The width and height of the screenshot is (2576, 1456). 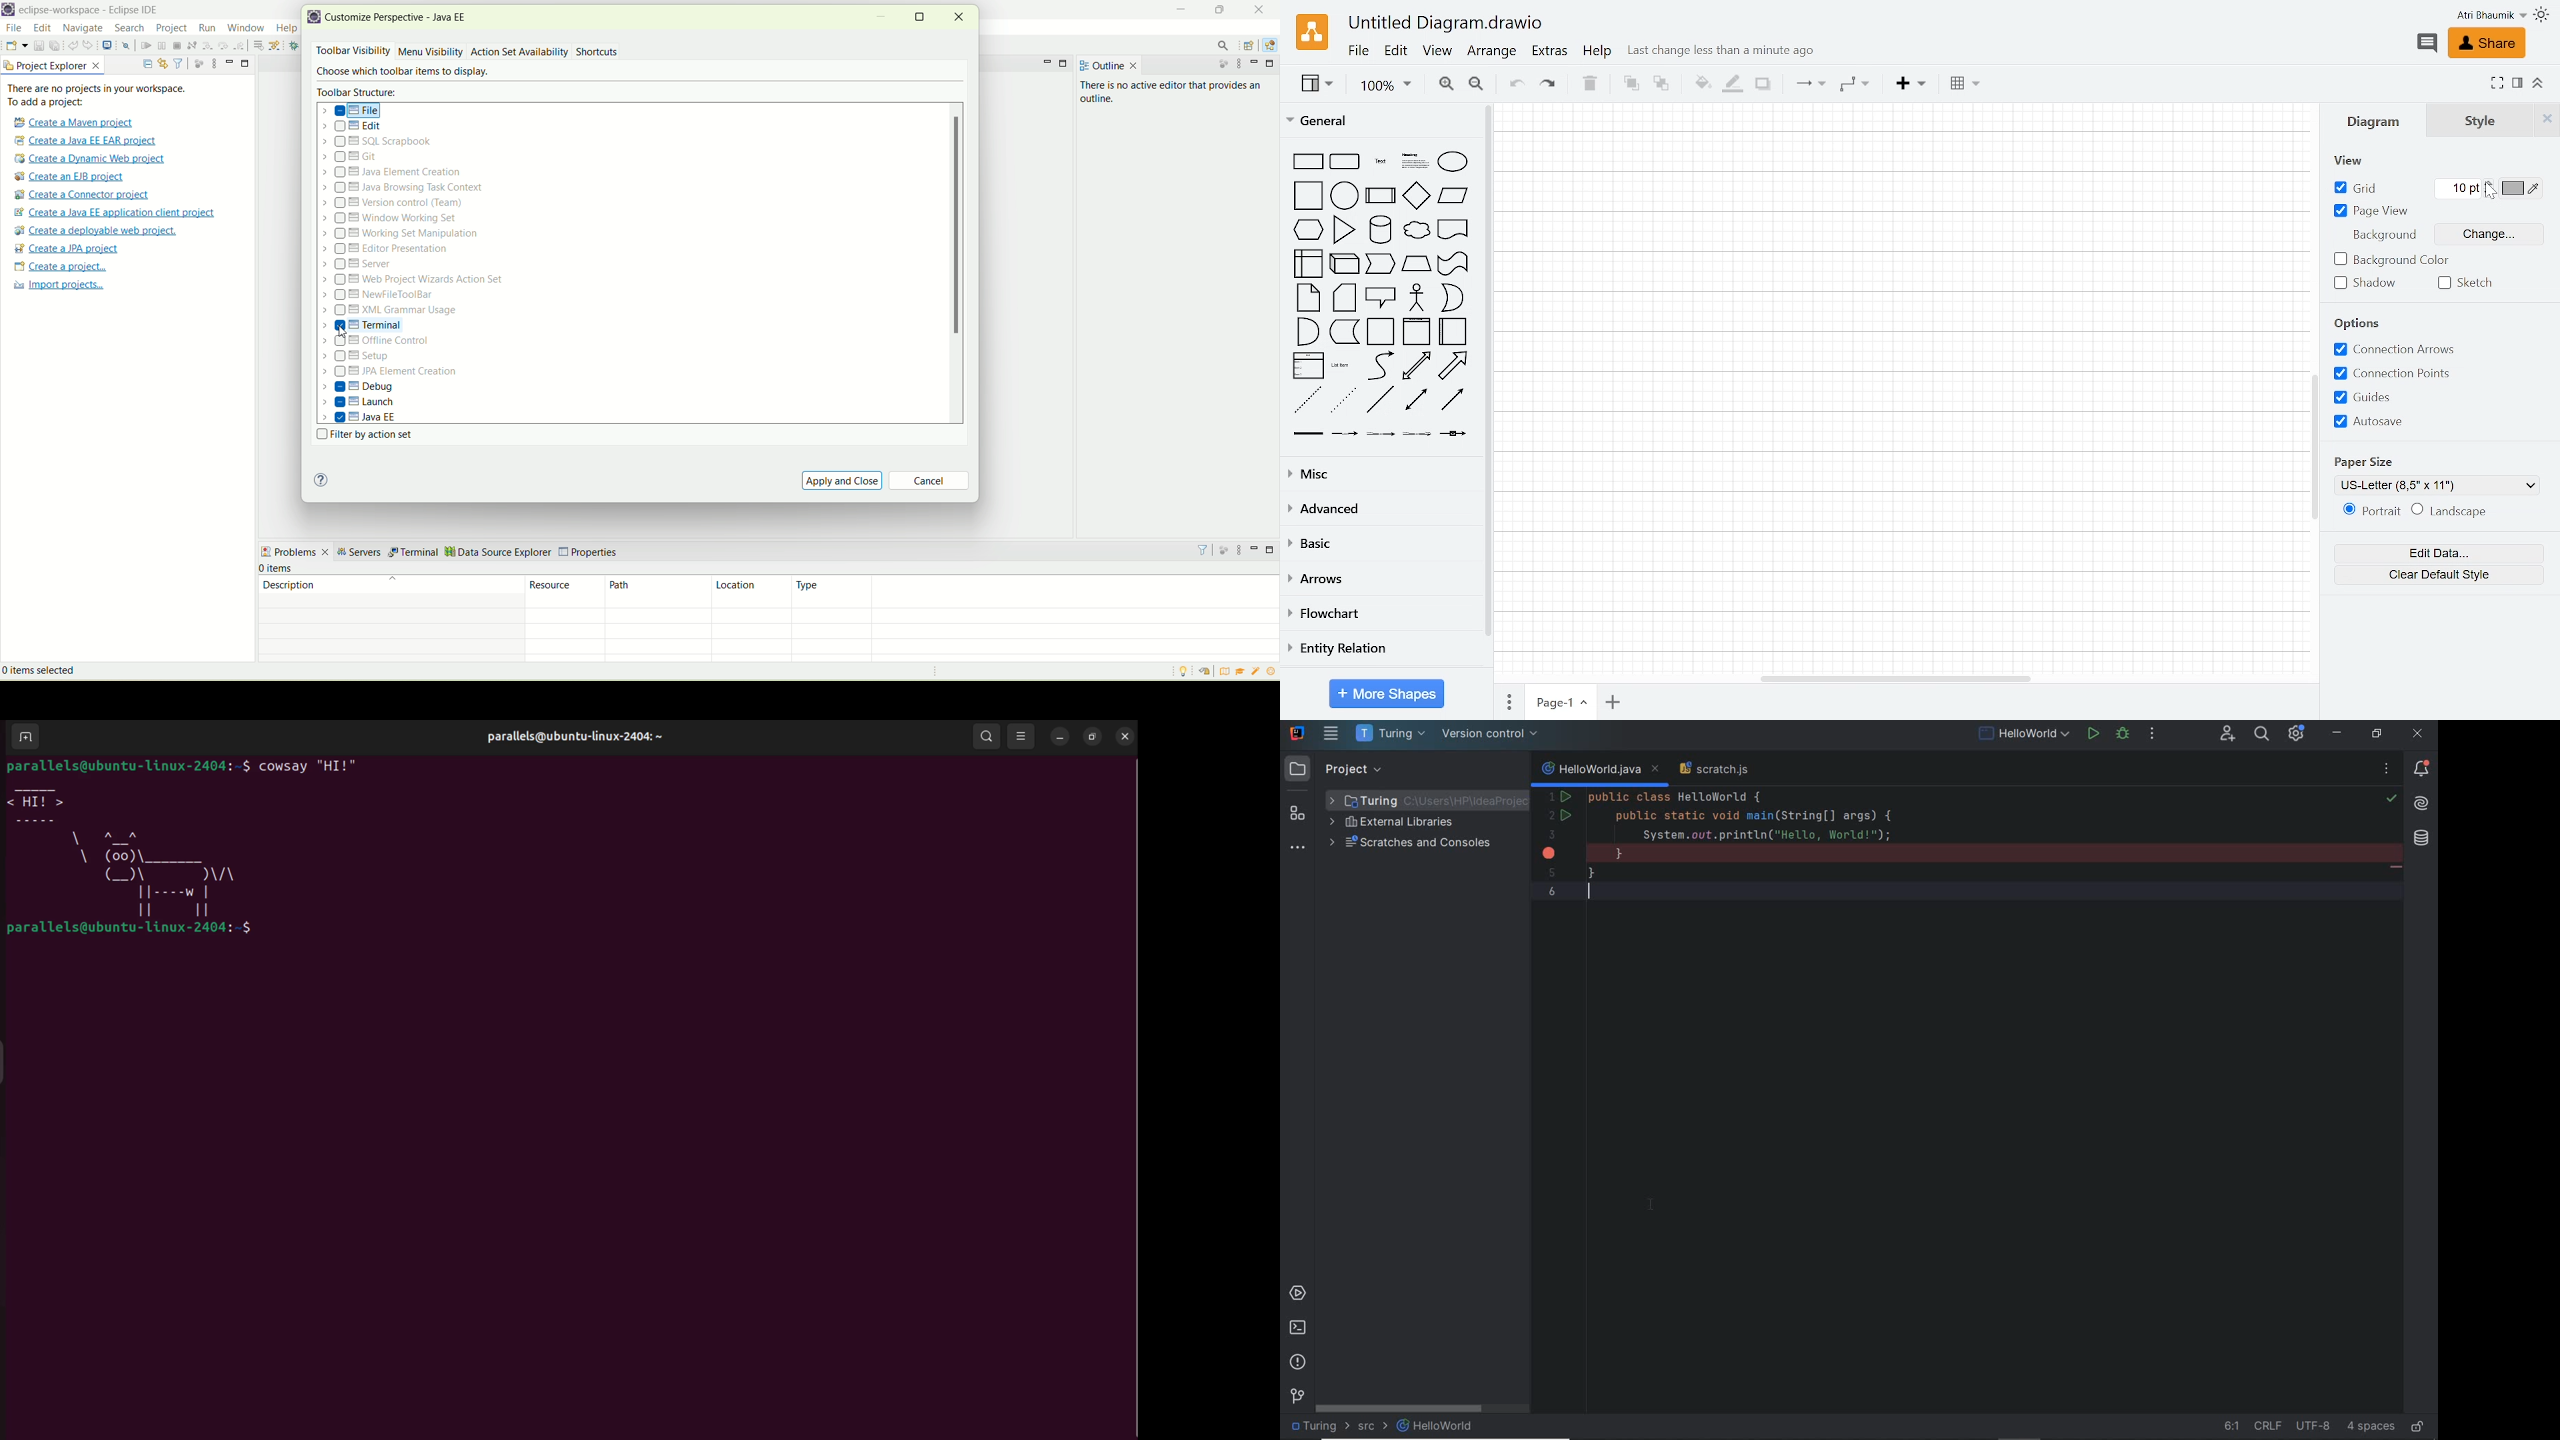 What do you see at coordinates (1439, 51) in the screenshot?
I see `View` at bounding box center [1439, 51].